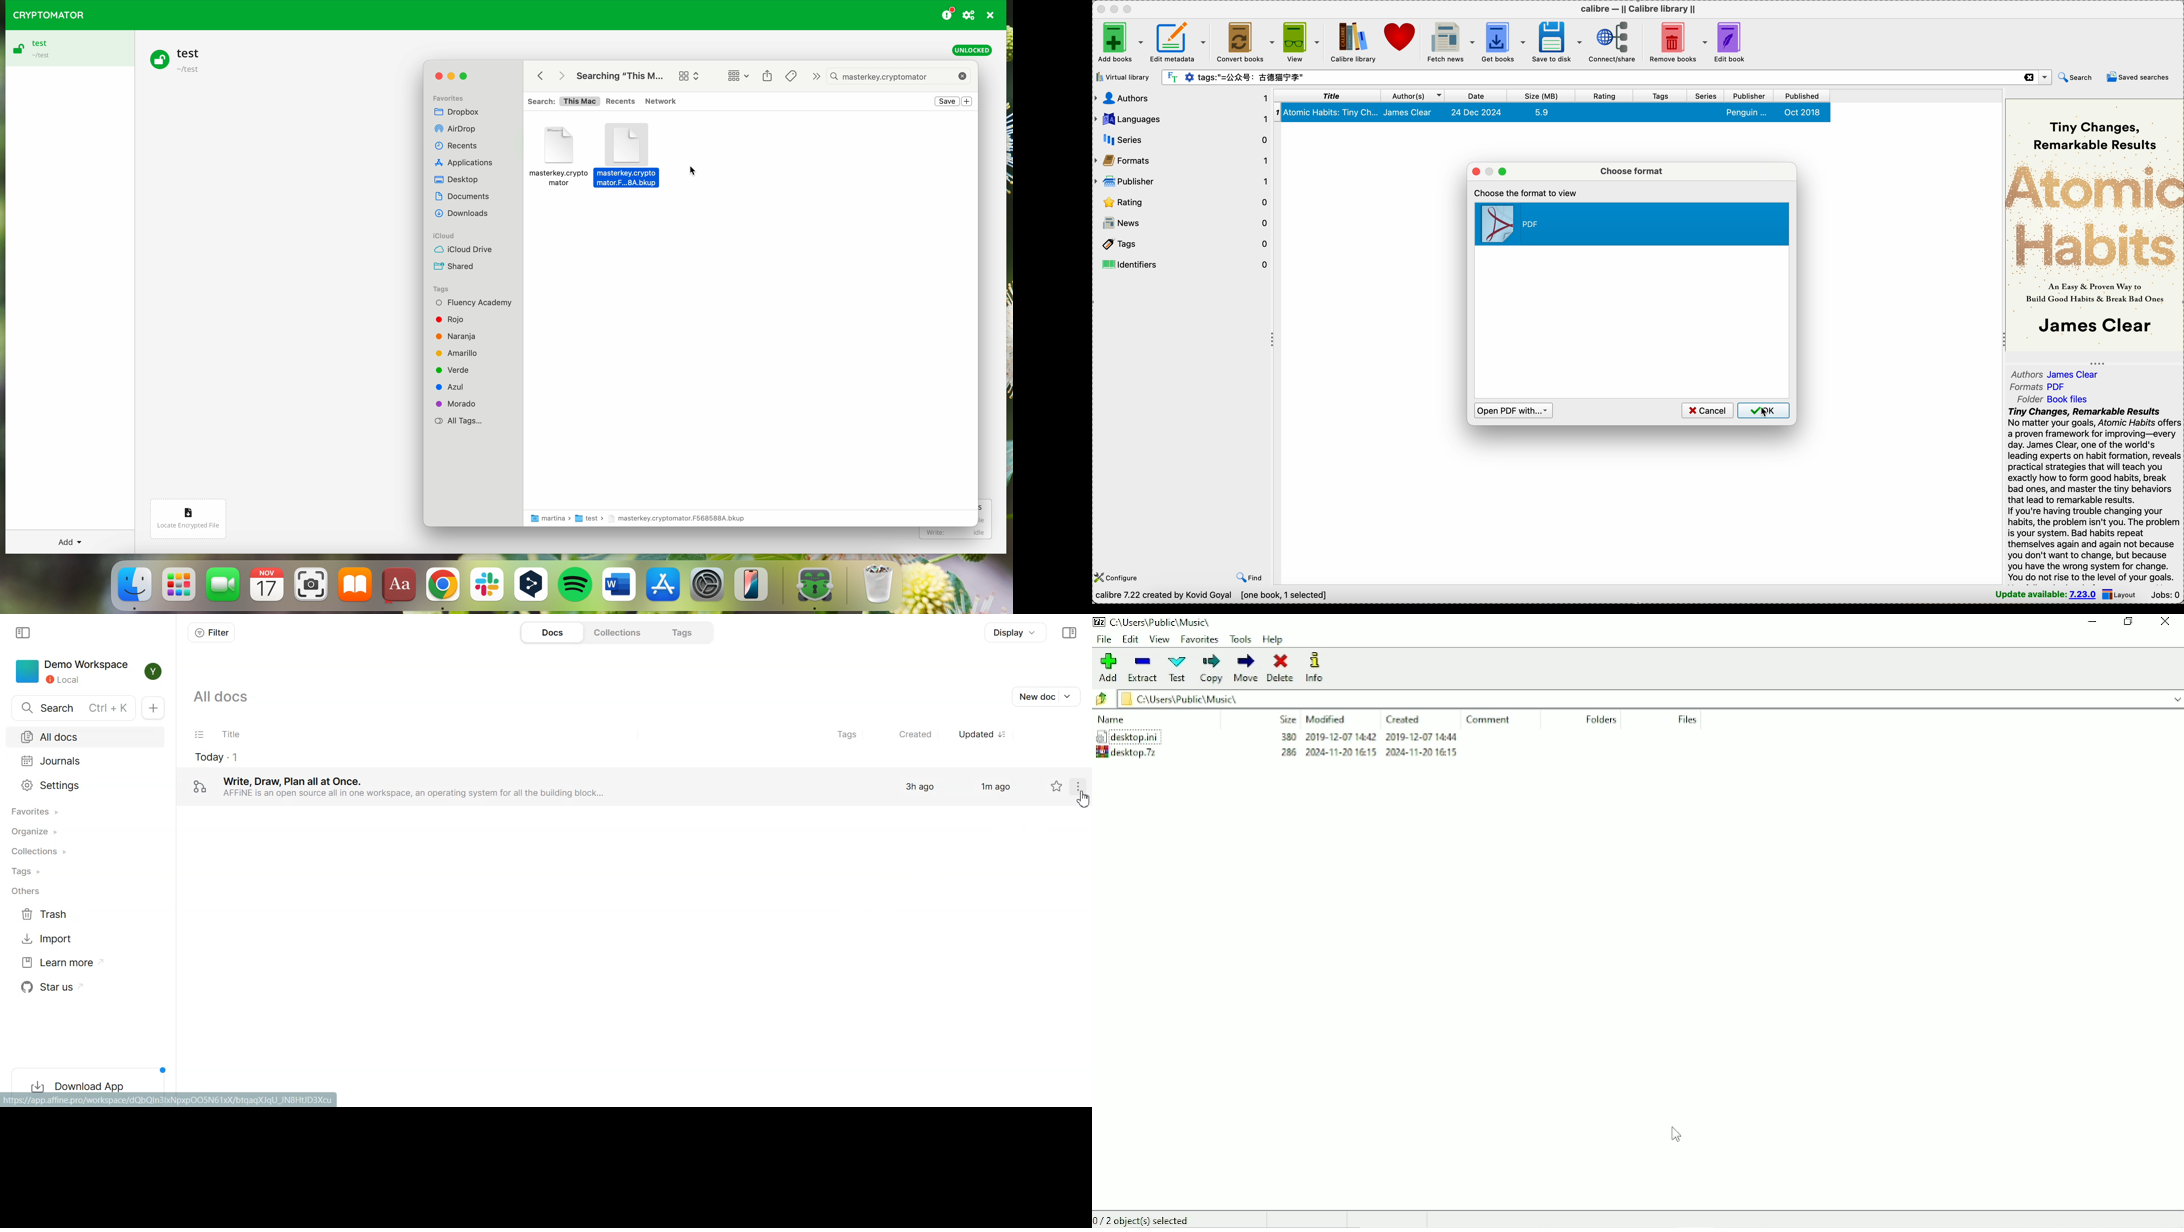 This screenshot has width=2184, height=1232. What do you see at coordinates (1246, 668) in the screenshot?
I see `Move` at bounding box center [1246, 668].